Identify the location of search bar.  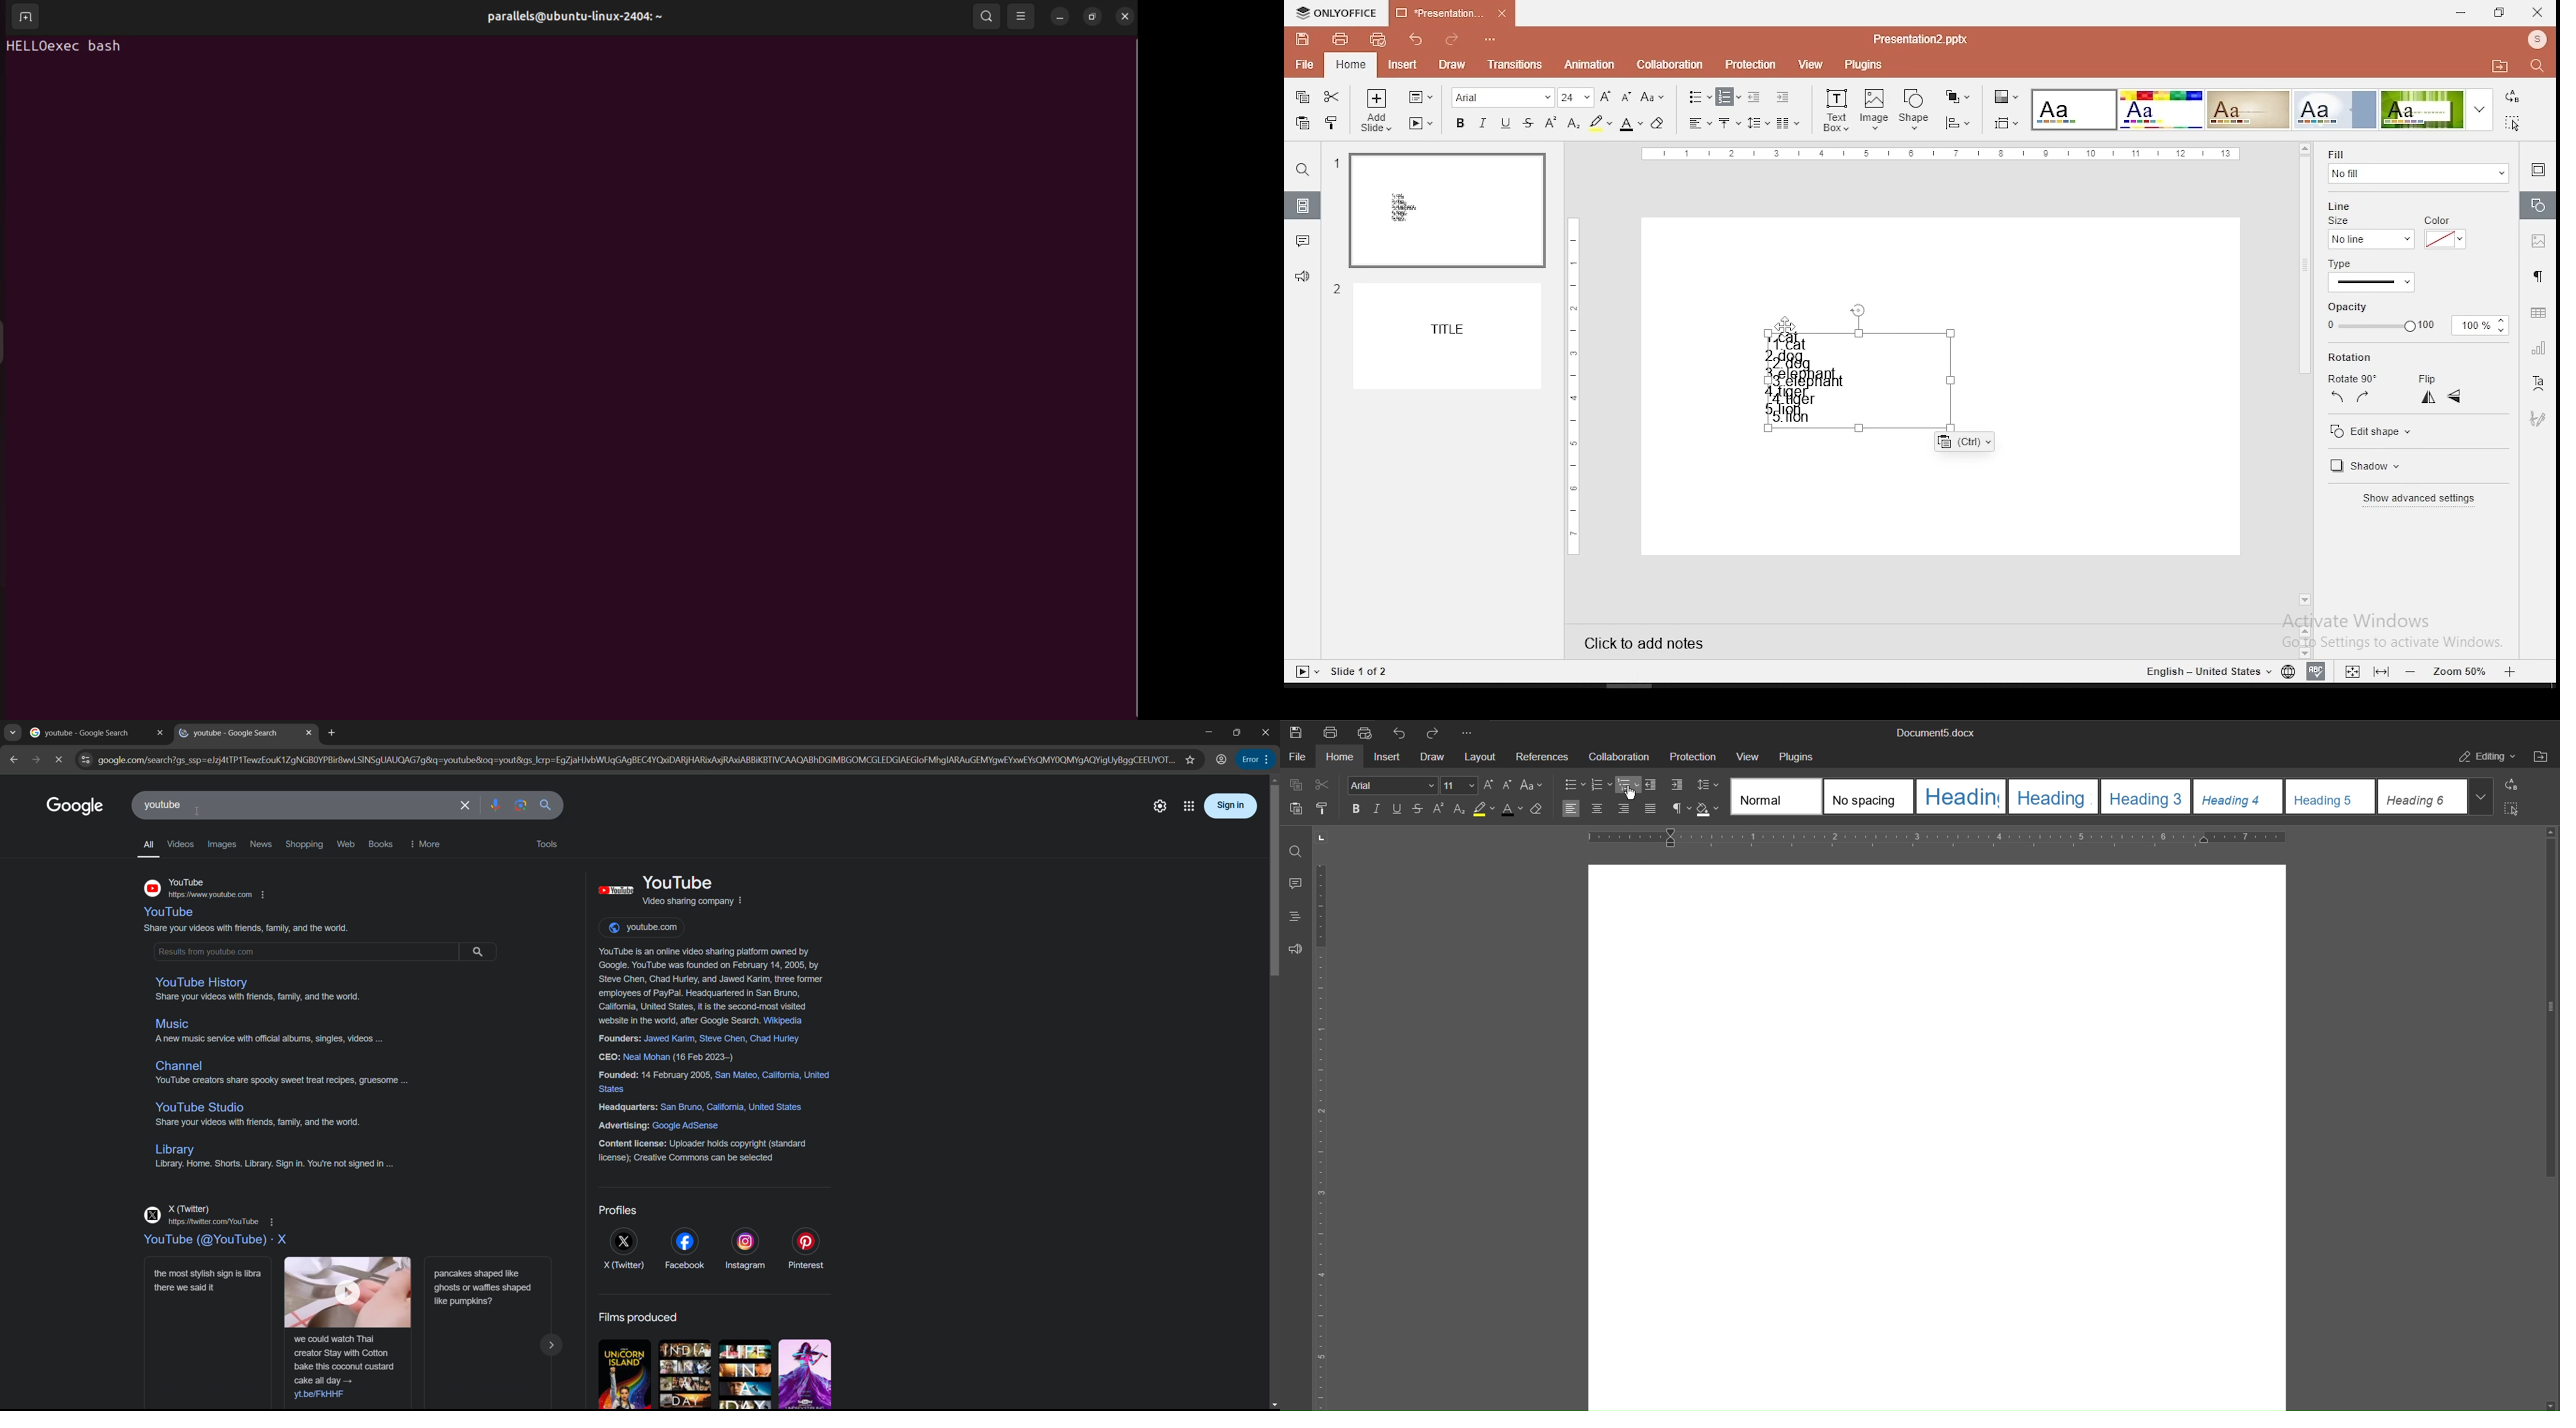
(289, 805).